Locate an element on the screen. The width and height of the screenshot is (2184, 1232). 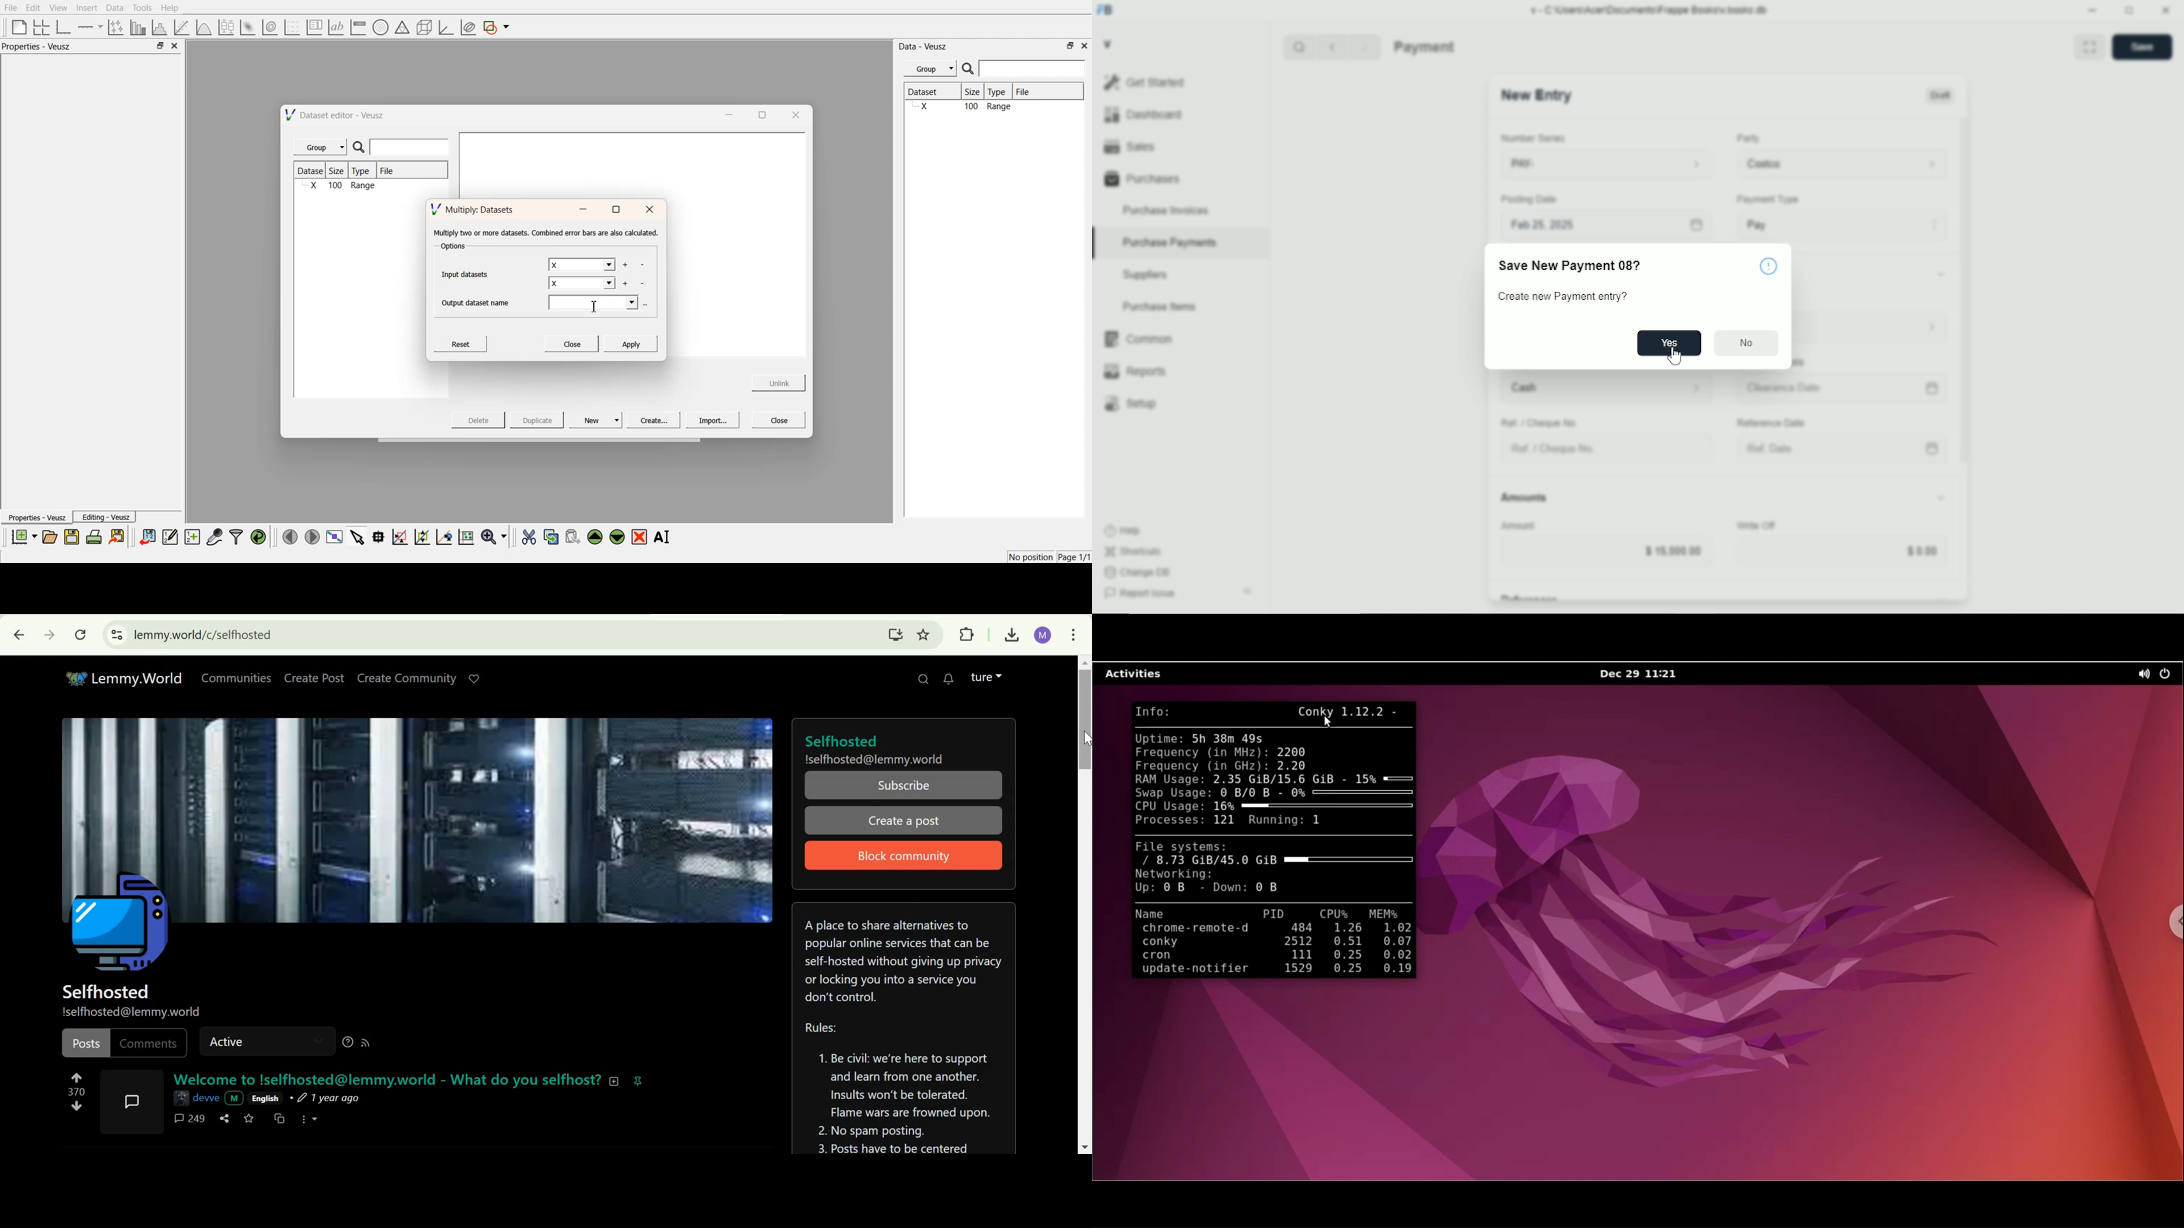
capture data points is located at coordinates (215, 537).